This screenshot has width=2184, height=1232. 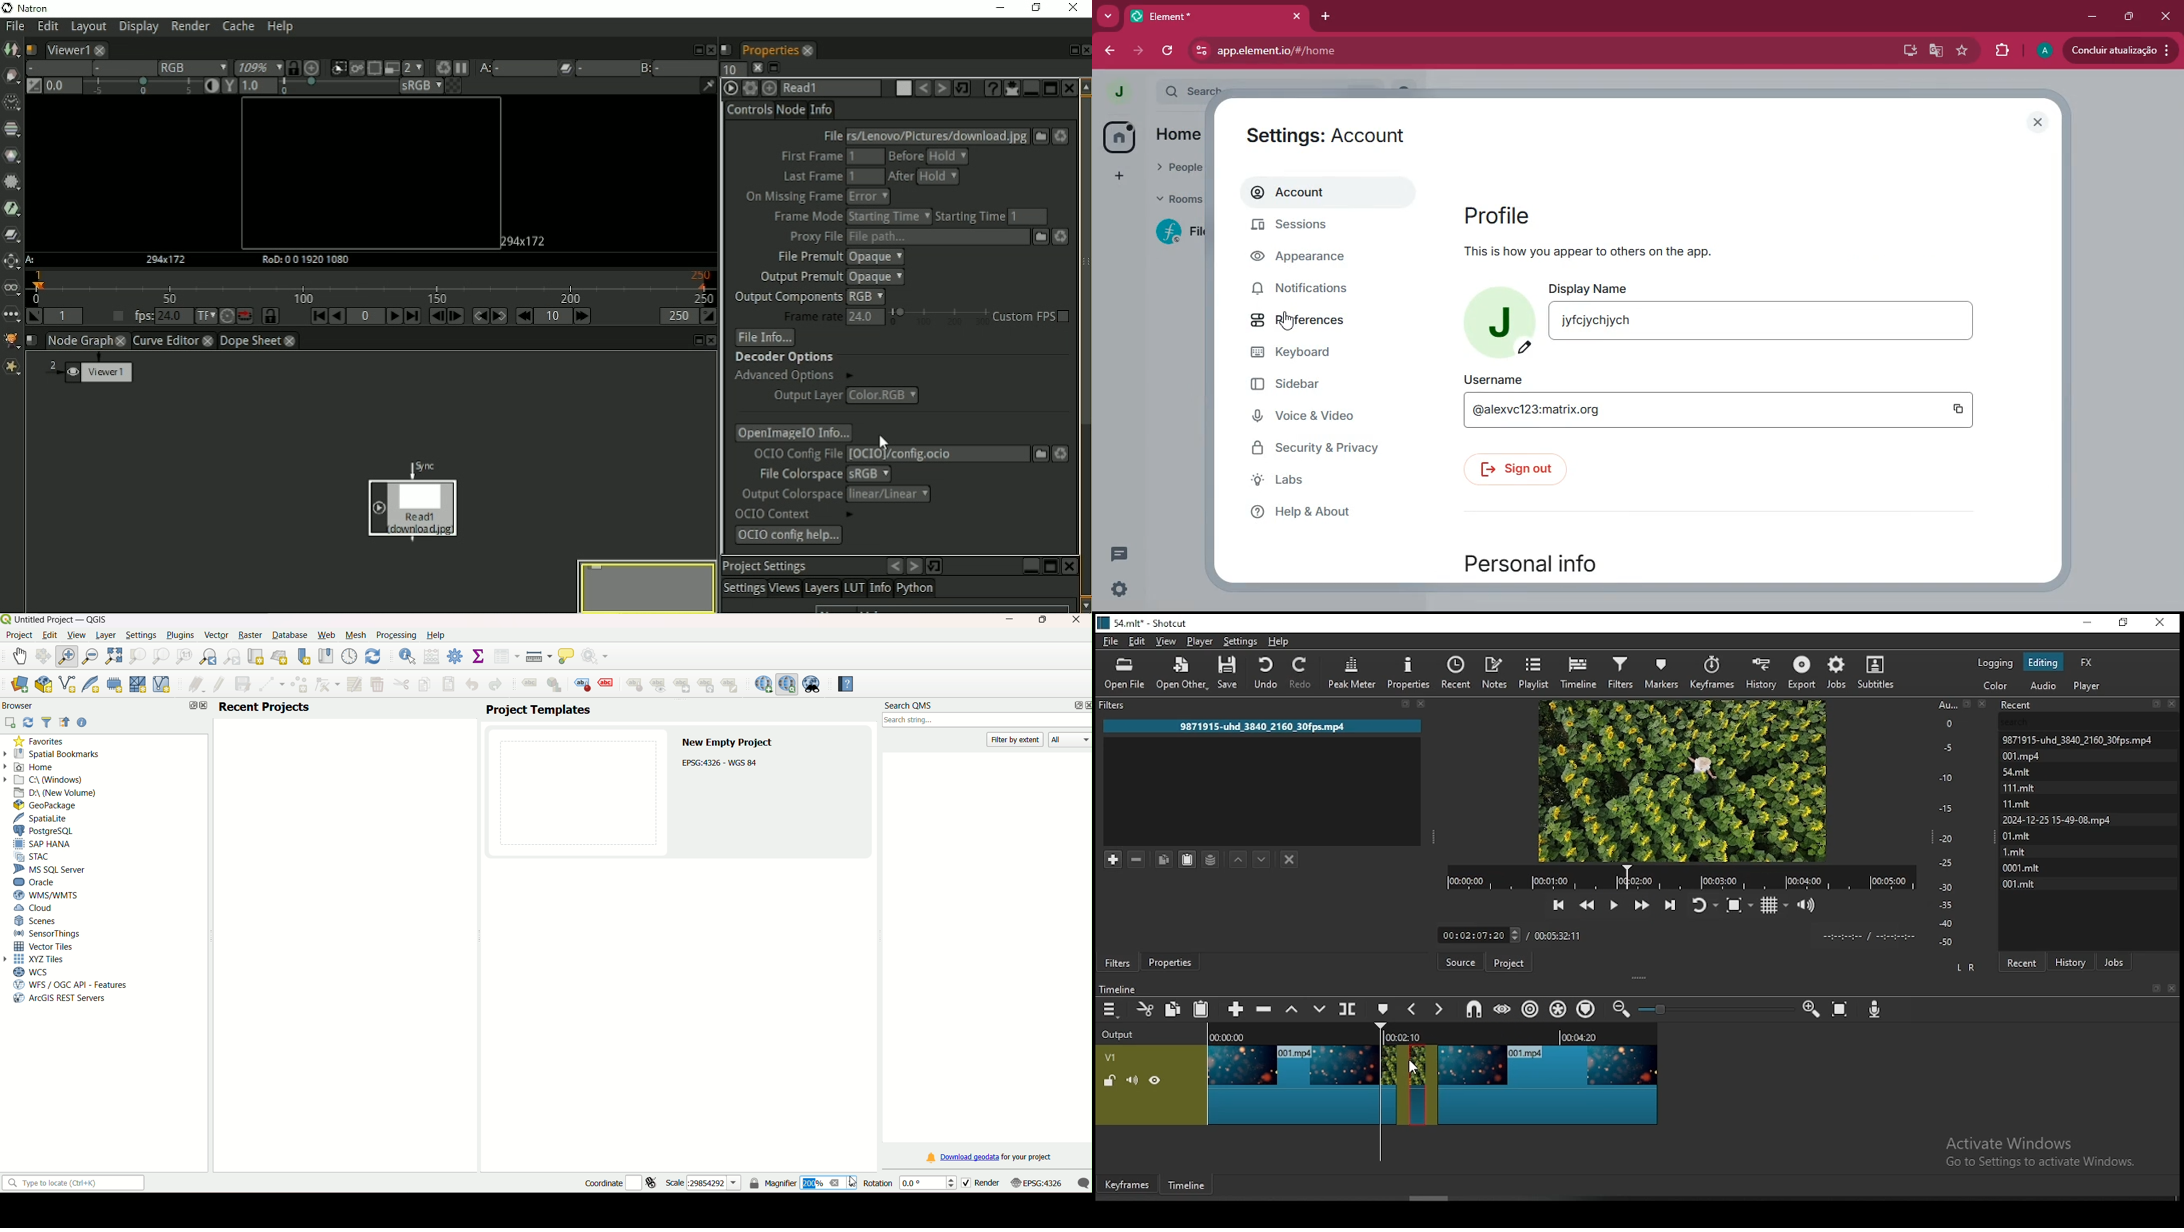 I want to click on close tab, so click(x=1297, y=17).